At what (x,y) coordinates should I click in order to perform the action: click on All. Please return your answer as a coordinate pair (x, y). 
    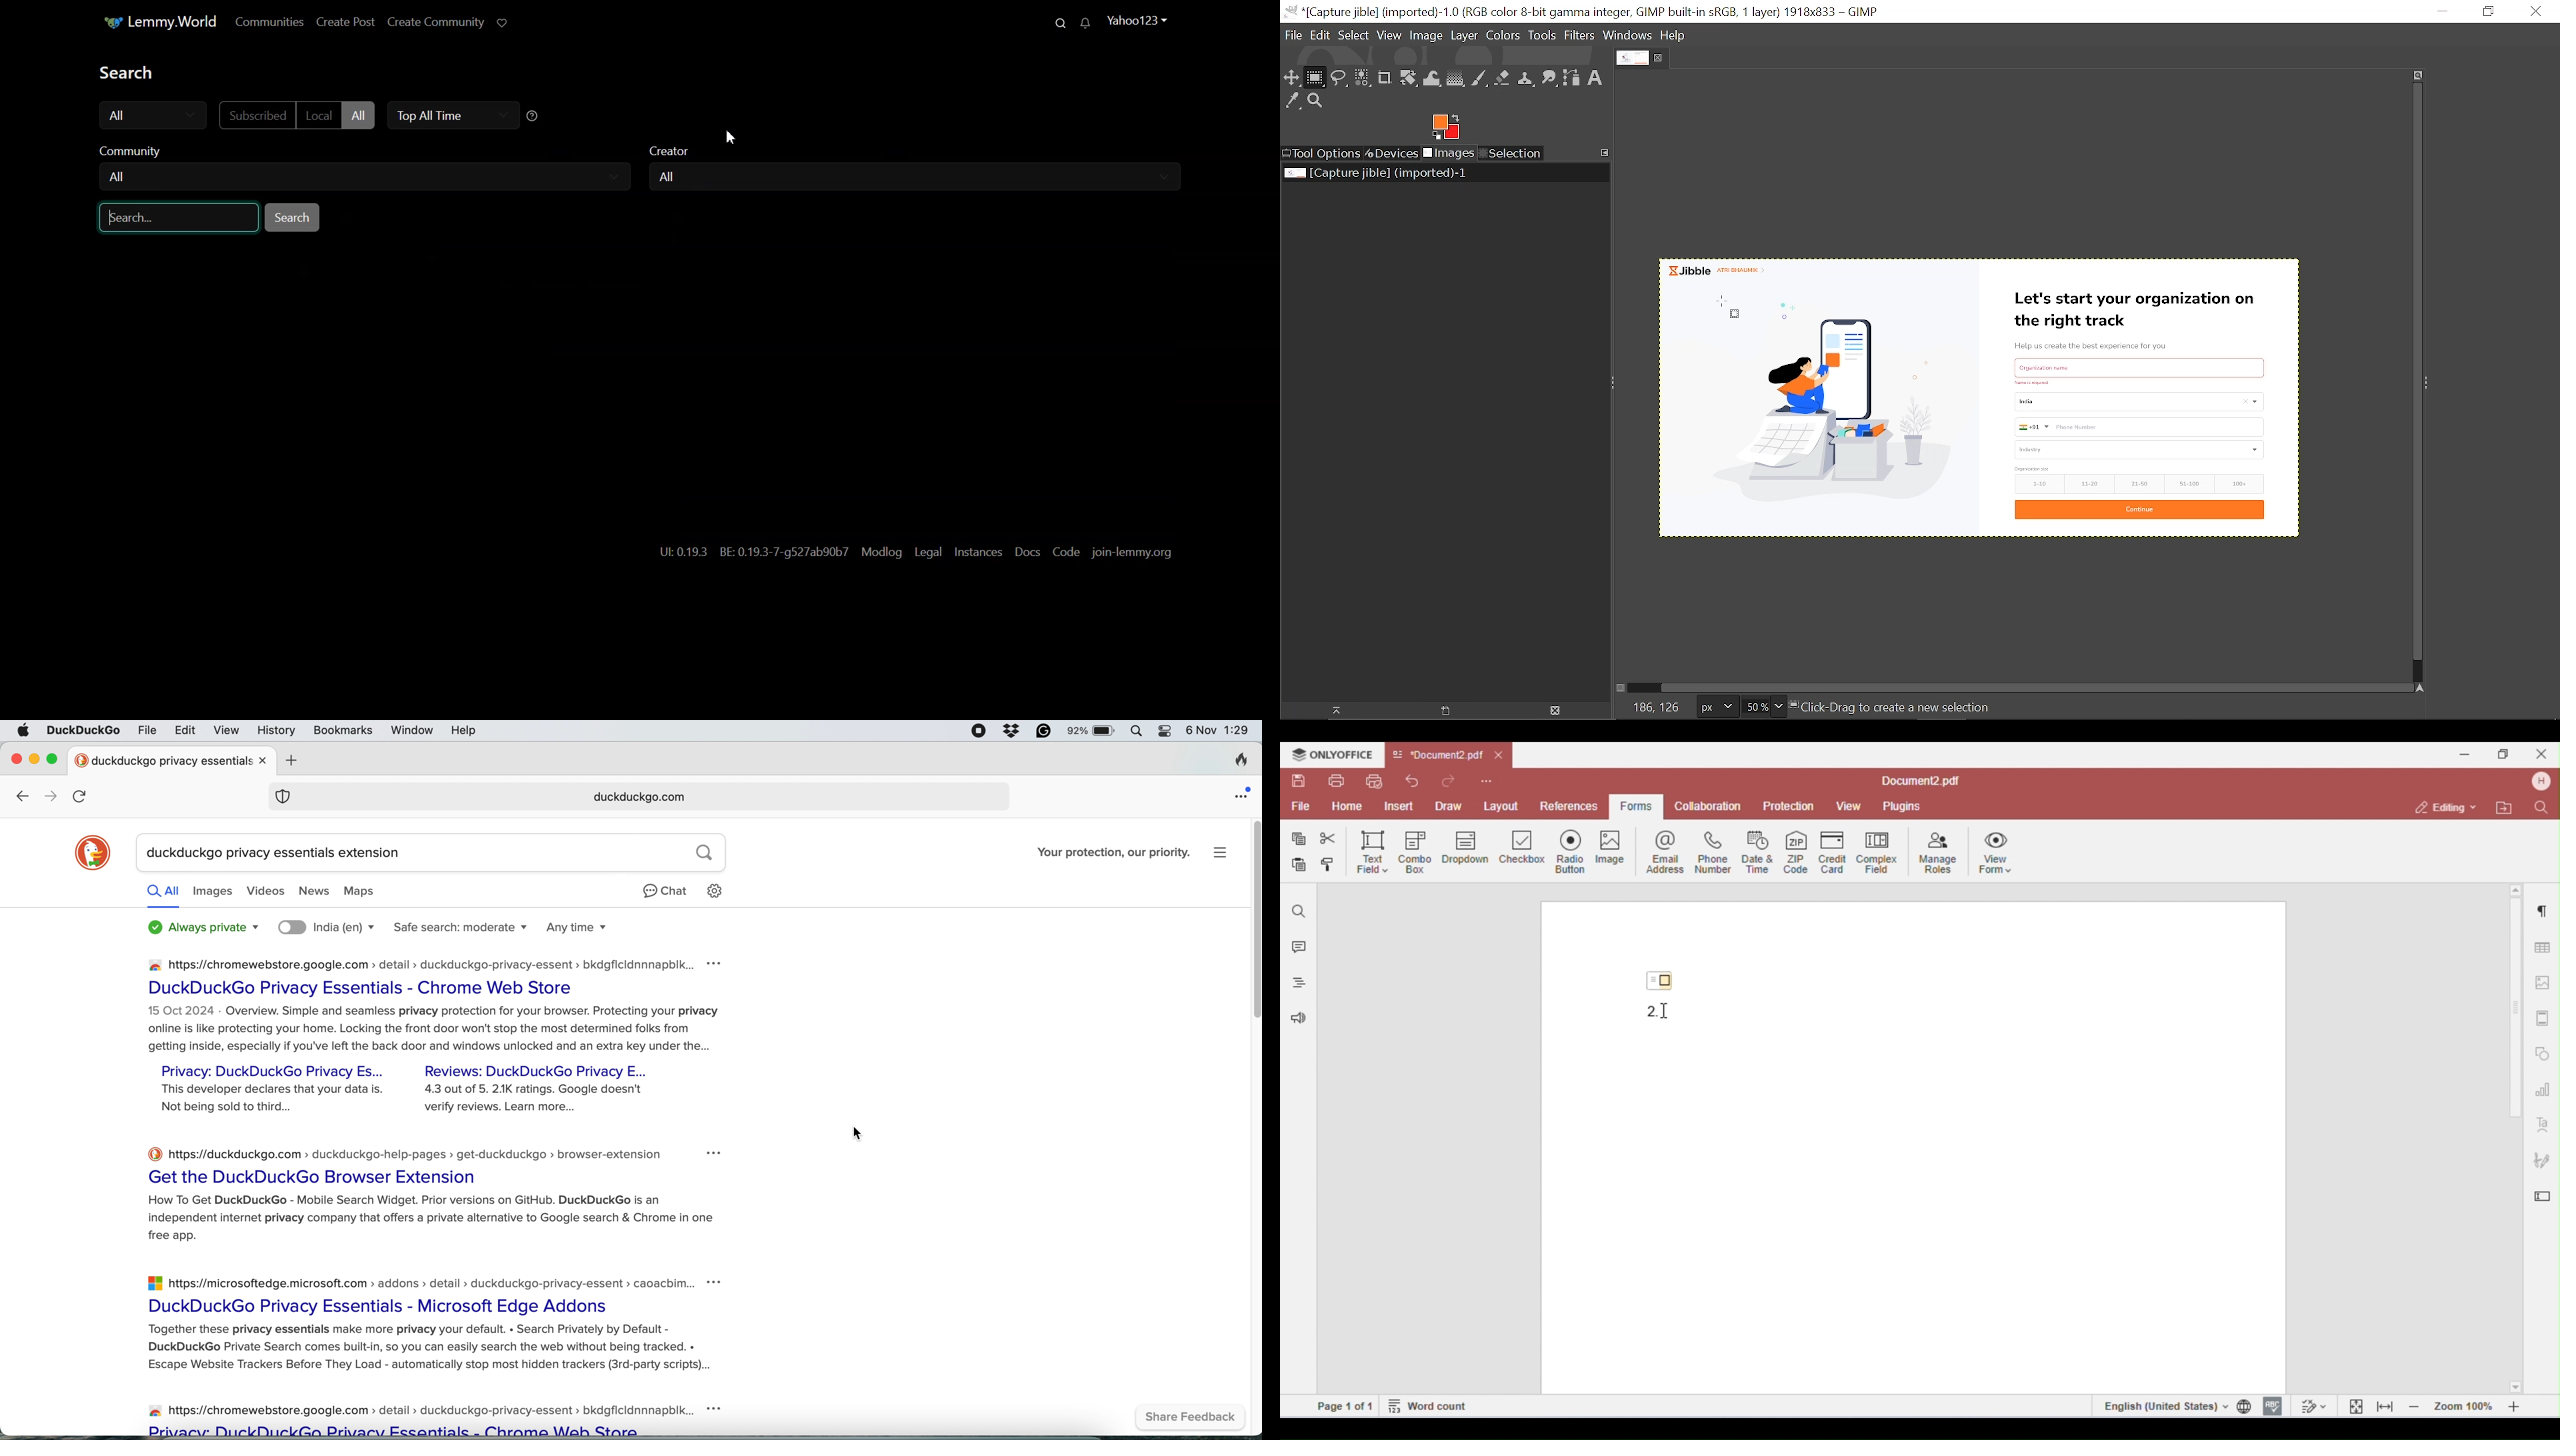
    Looking at the image, I should click on (119, 177).